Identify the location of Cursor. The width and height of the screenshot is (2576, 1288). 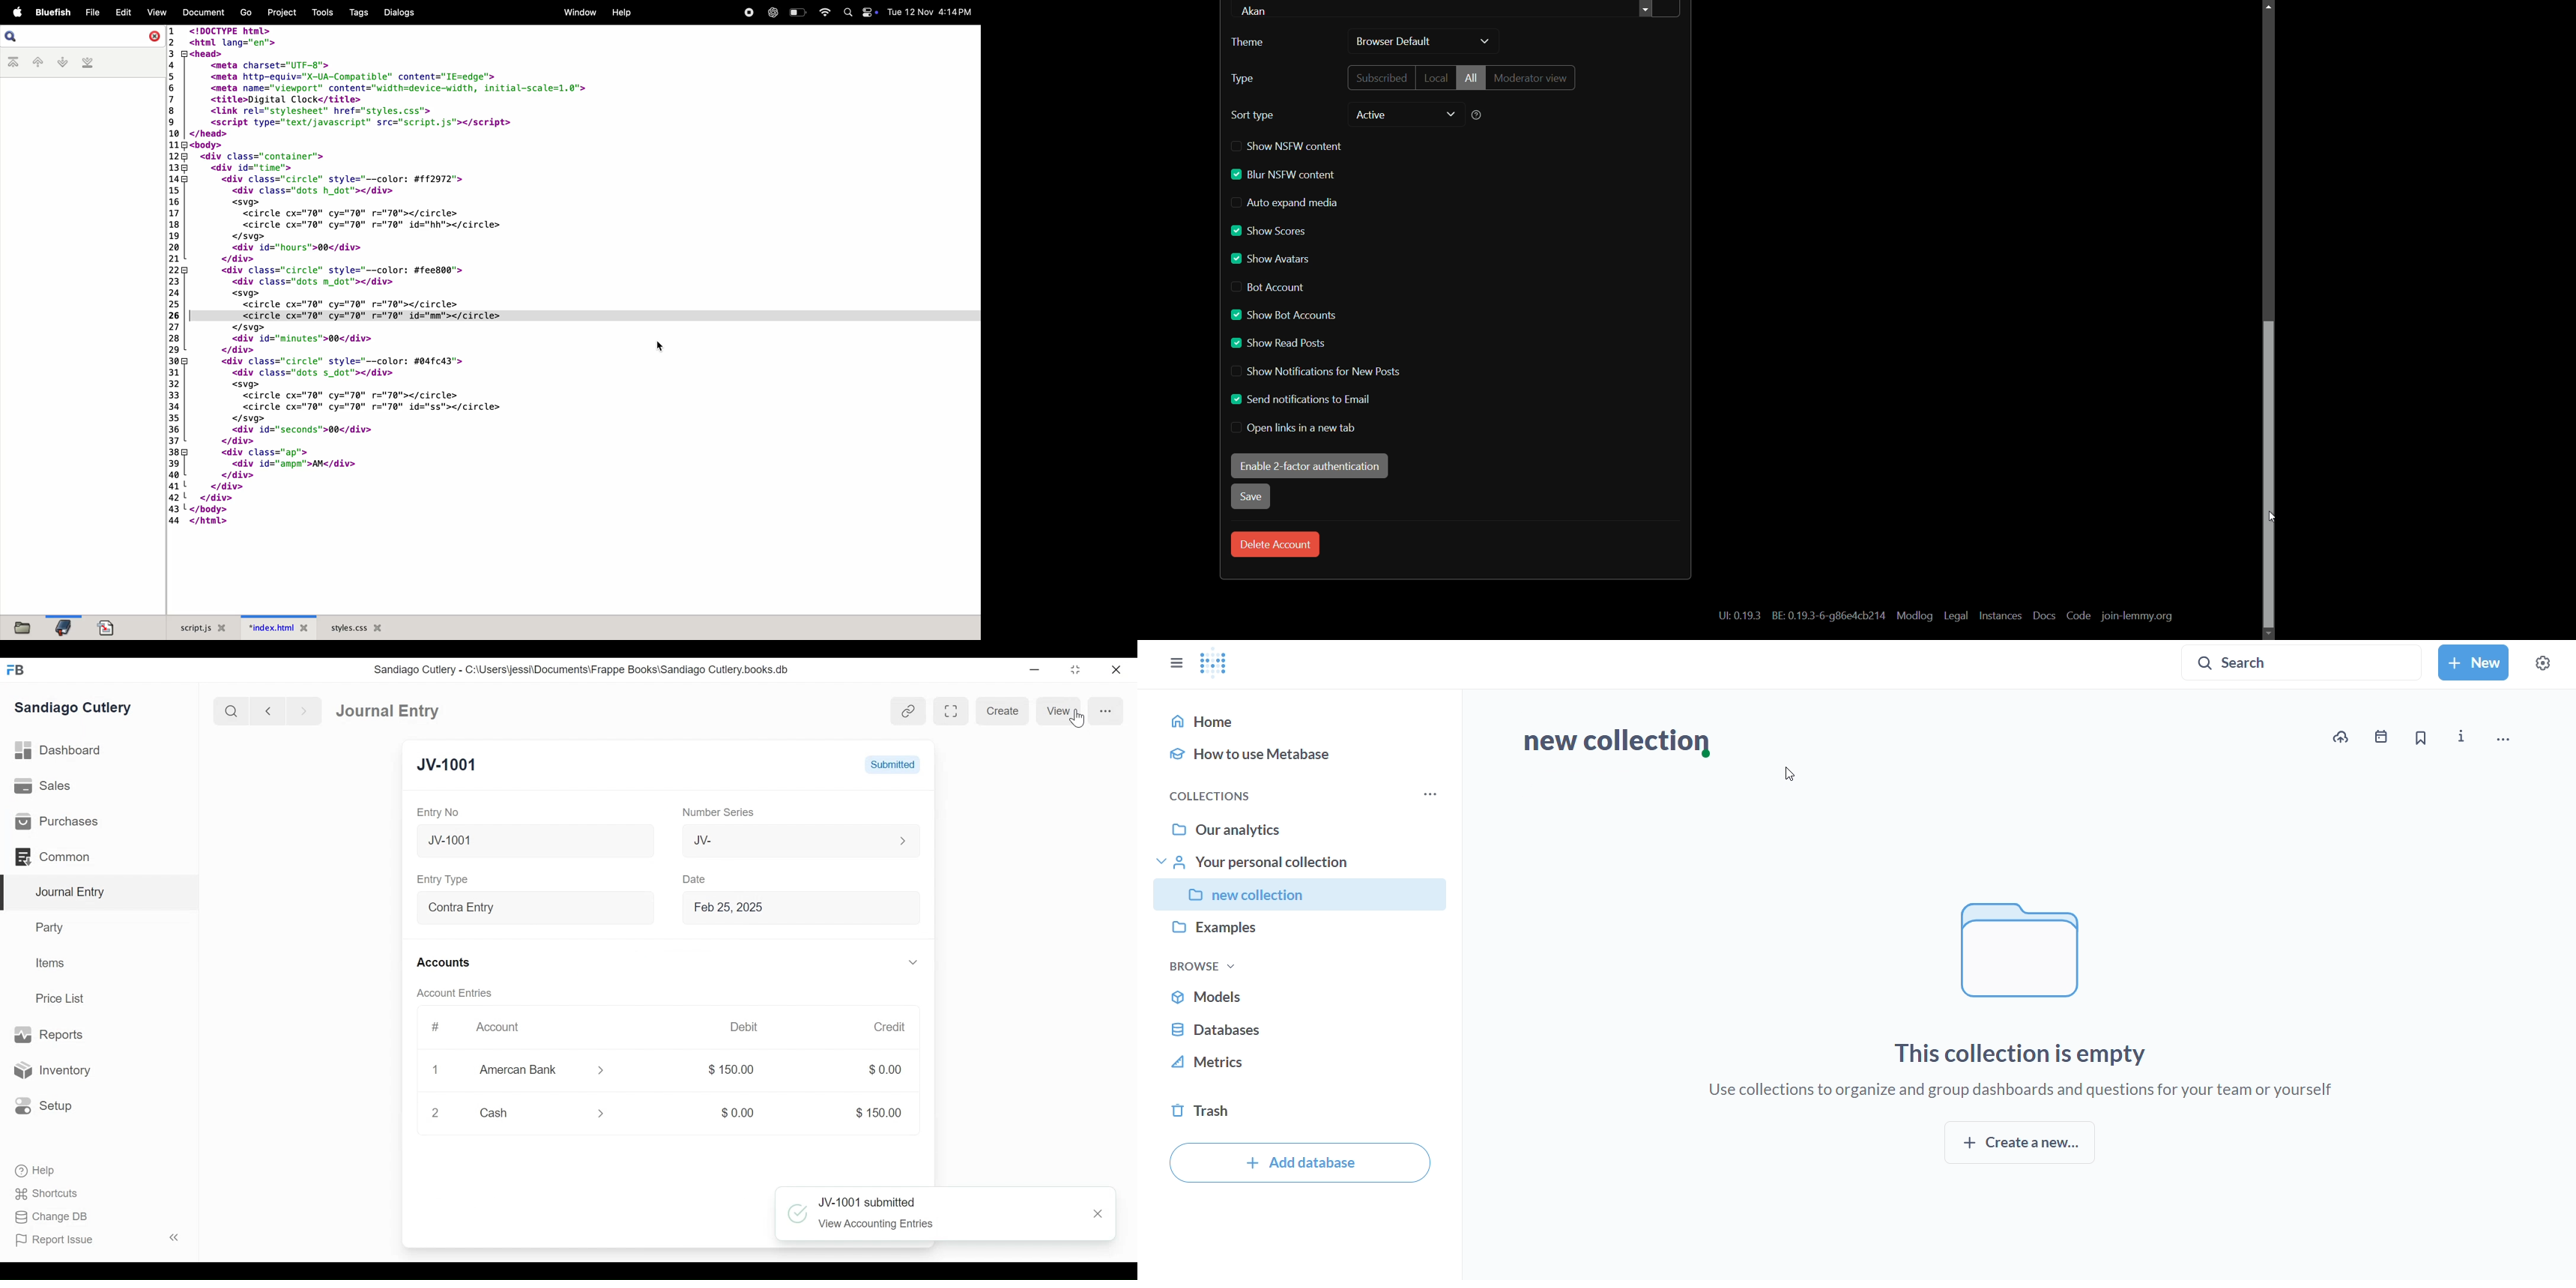
(1082, 721).